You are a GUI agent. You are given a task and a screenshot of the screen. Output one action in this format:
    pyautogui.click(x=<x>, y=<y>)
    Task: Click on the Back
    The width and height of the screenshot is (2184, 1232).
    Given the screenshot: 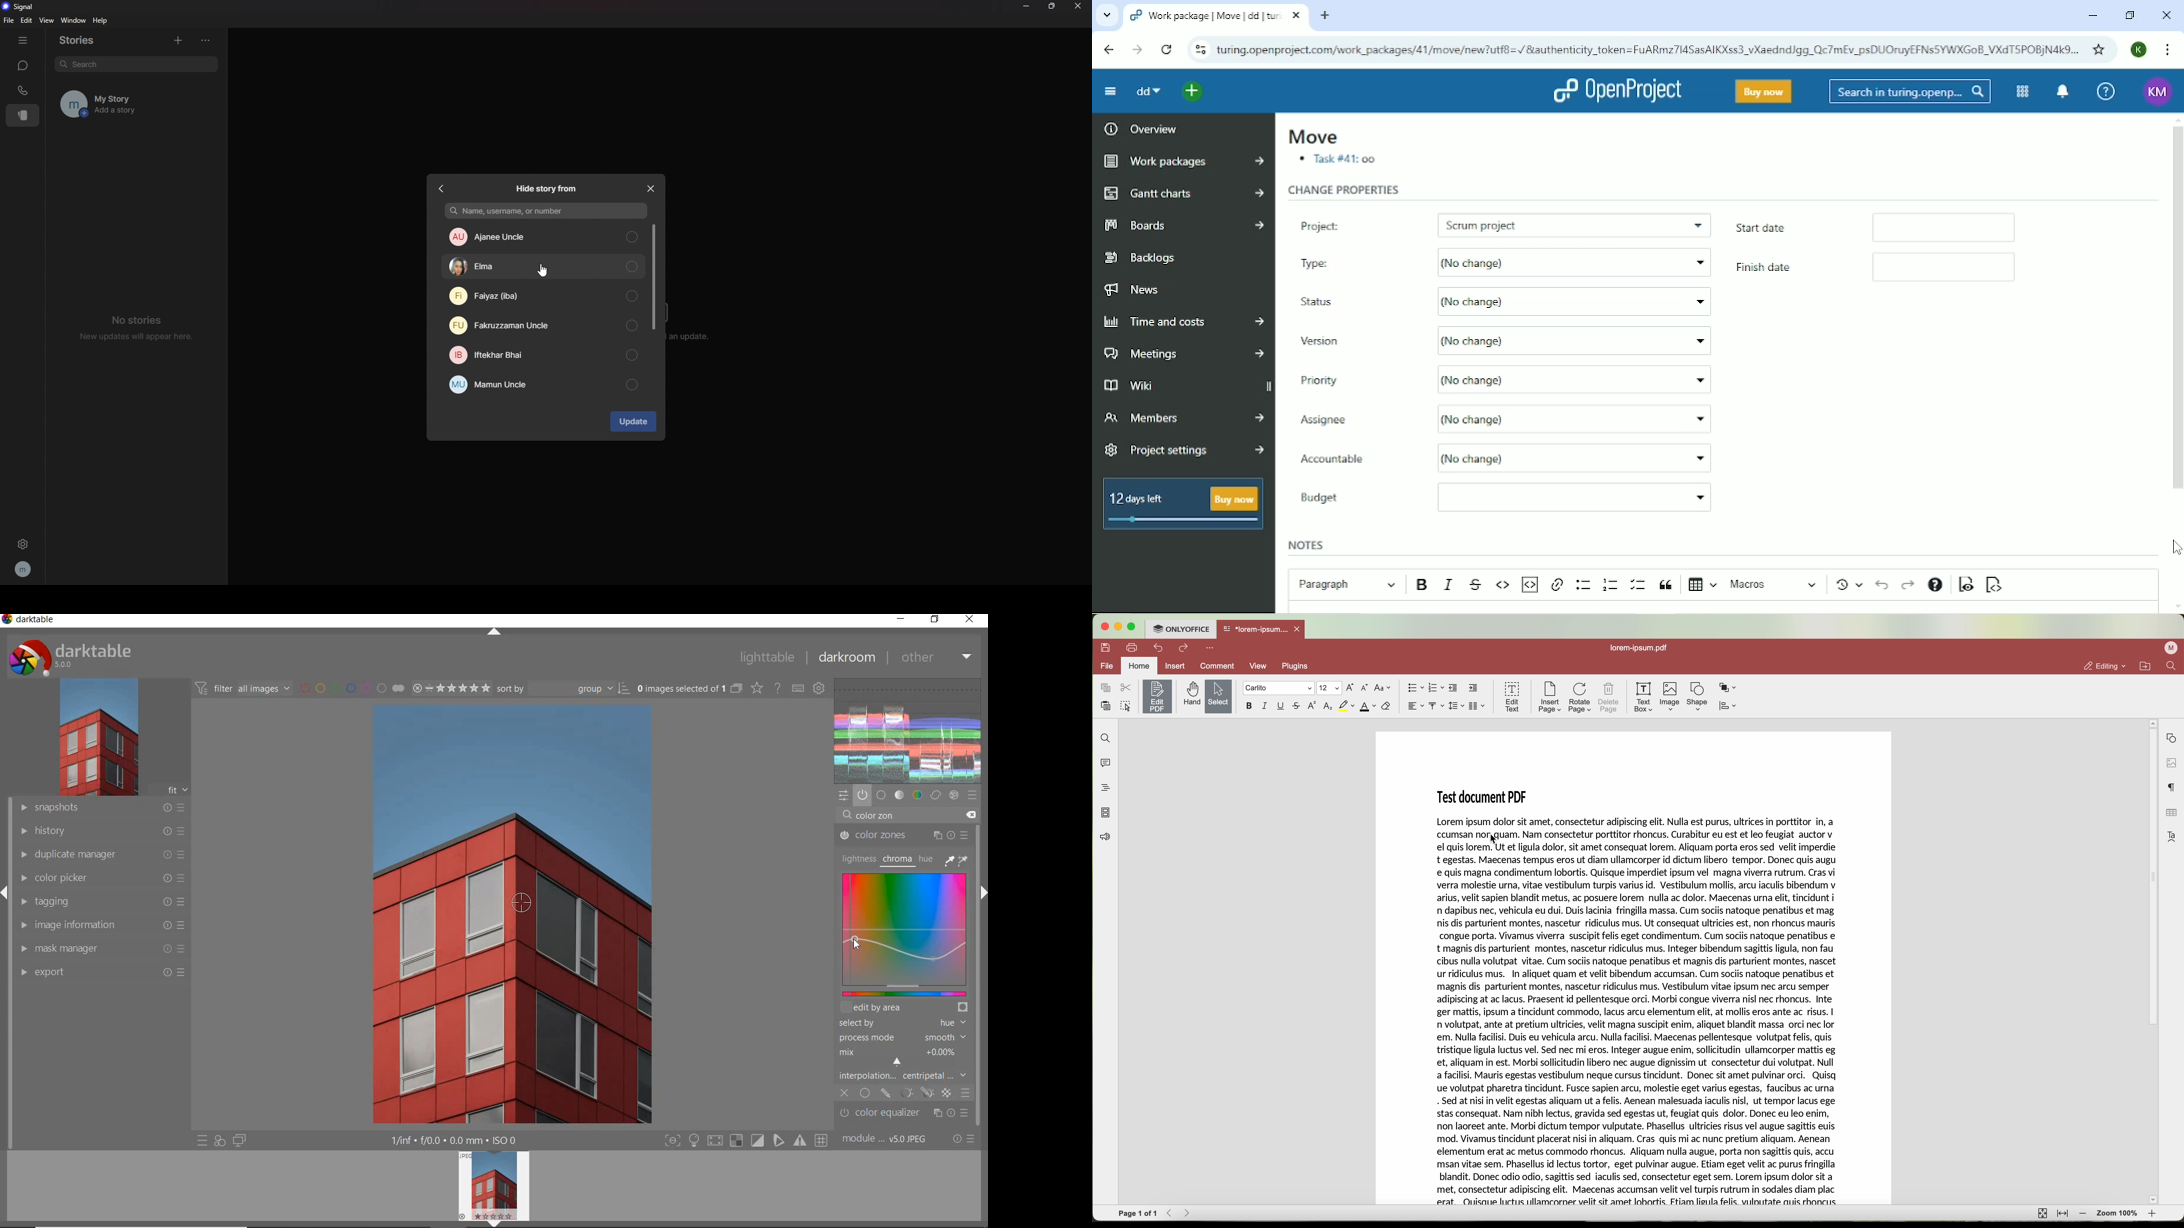 What is the action you would take?
    pyautogui.click(x=1108, y=49)
    